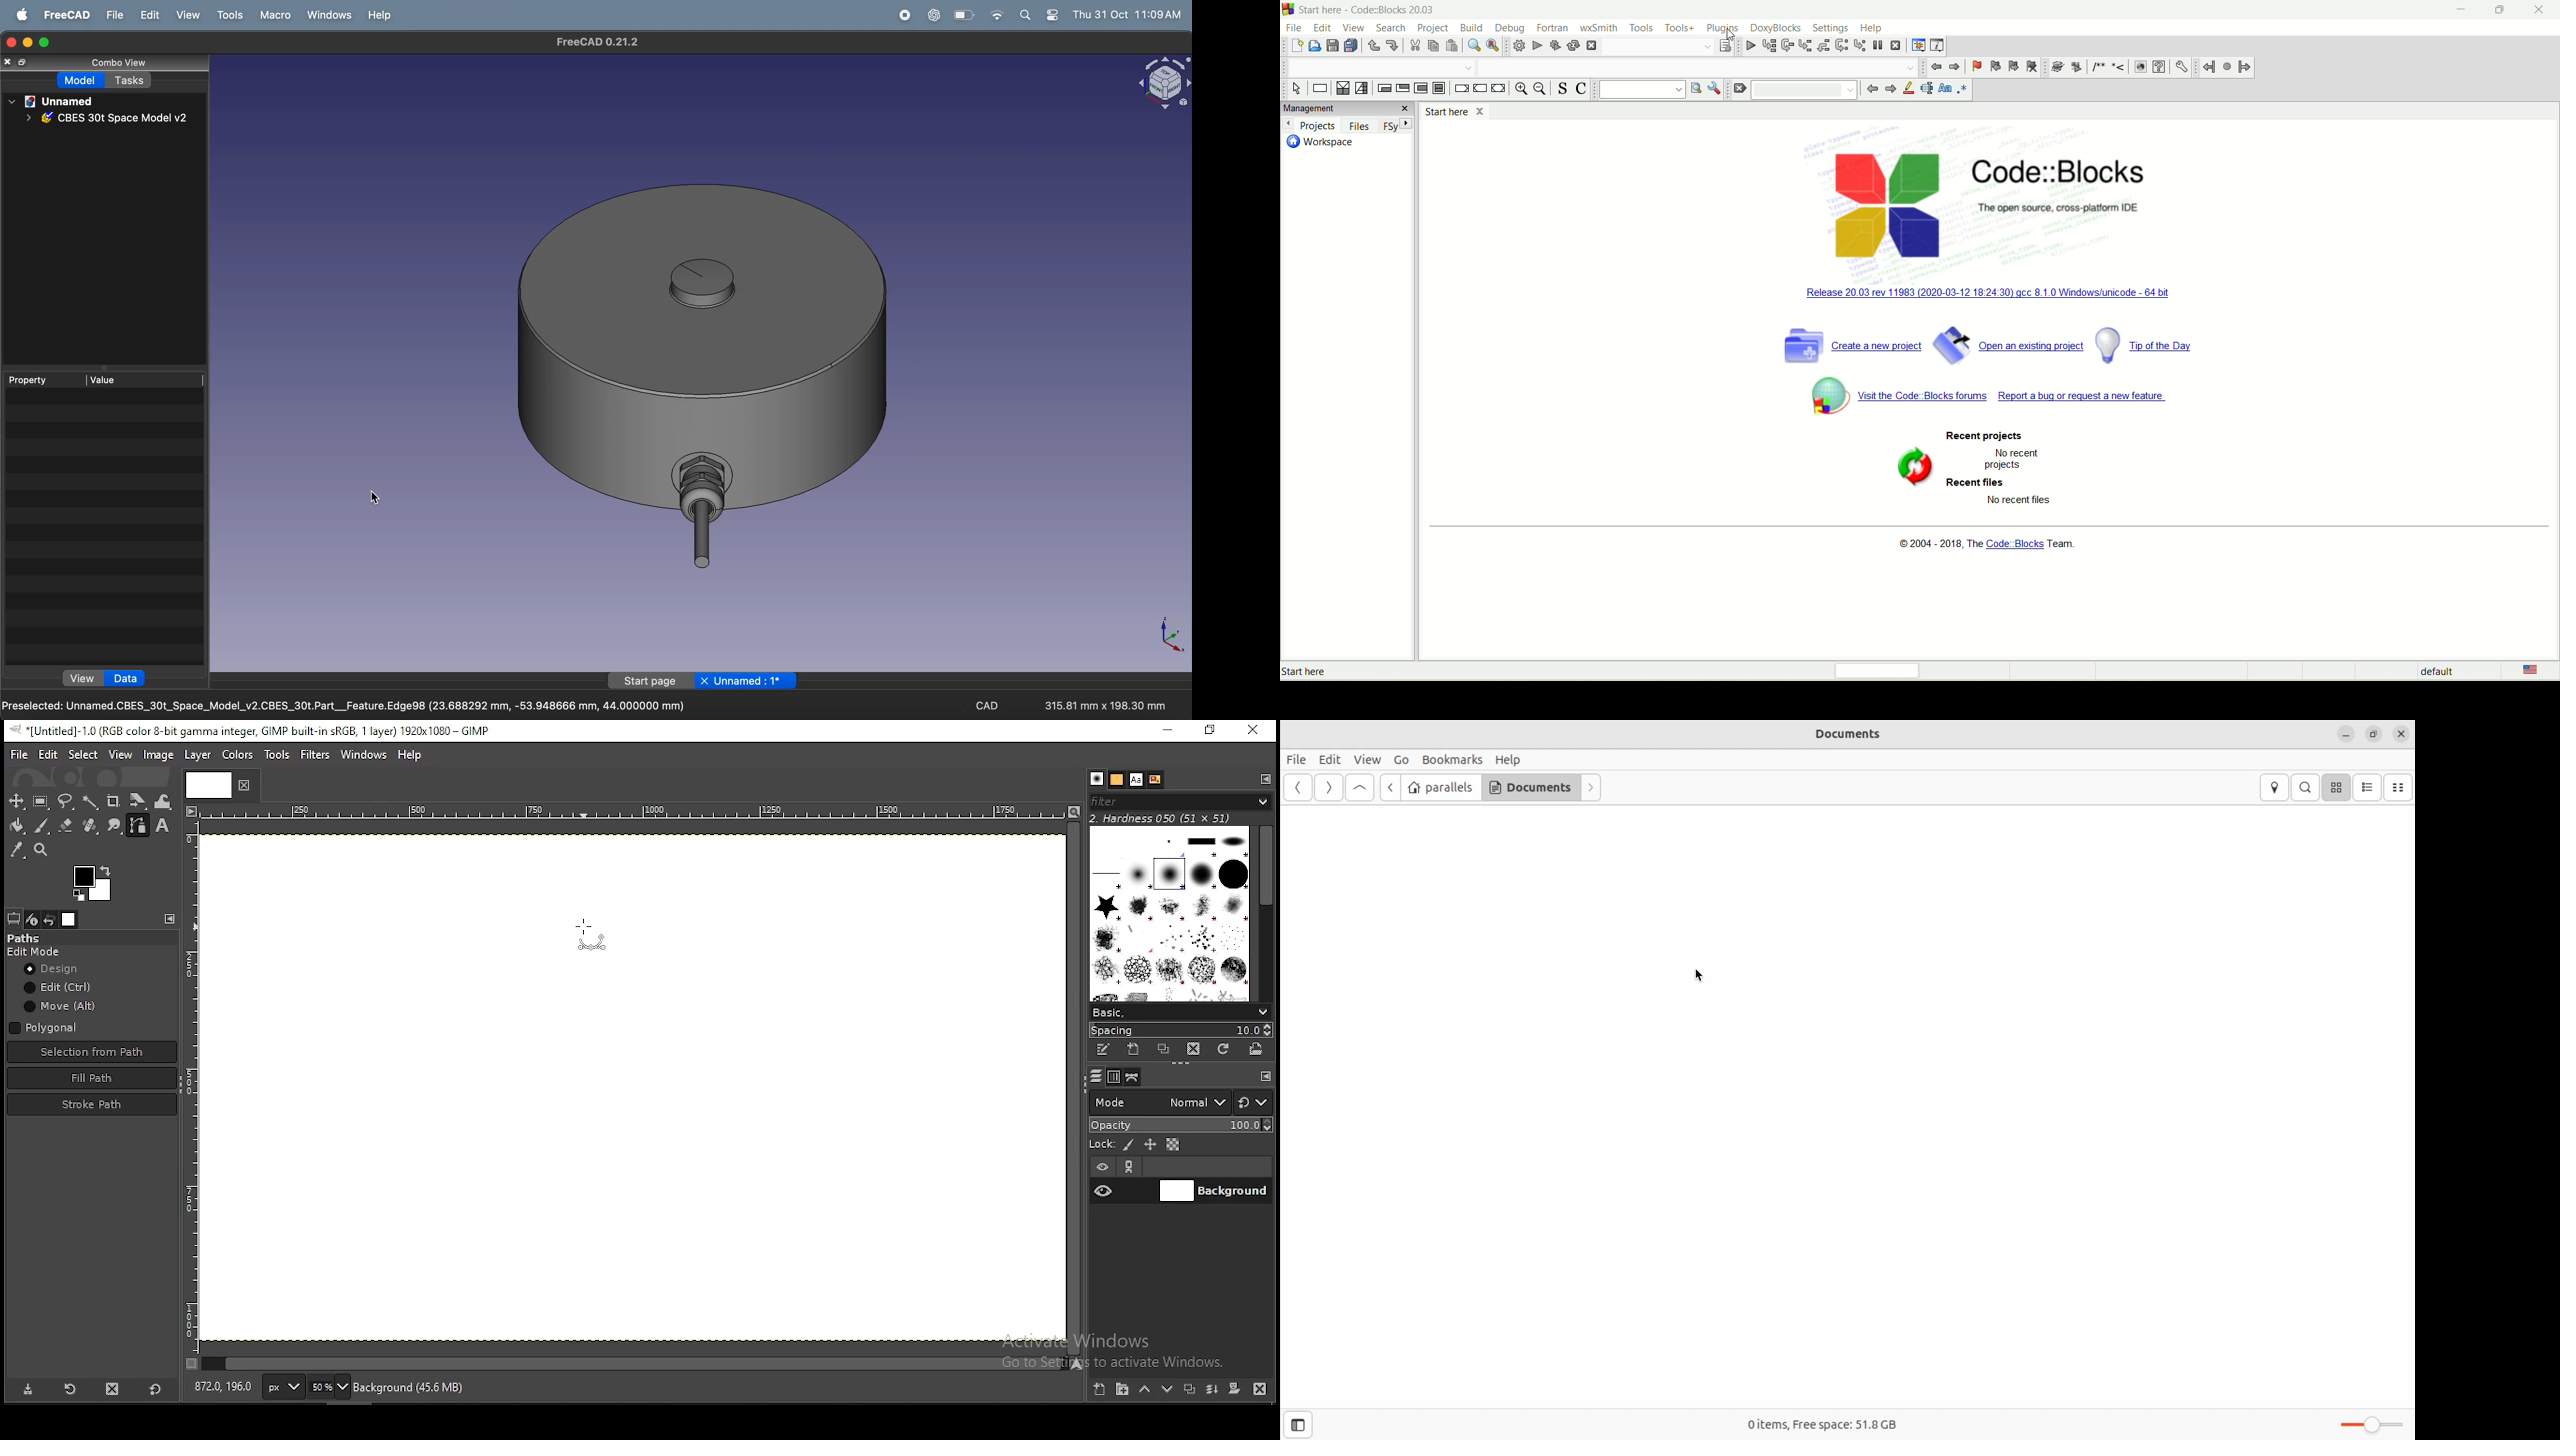  I want to click on instruction, so click(1319, 89).